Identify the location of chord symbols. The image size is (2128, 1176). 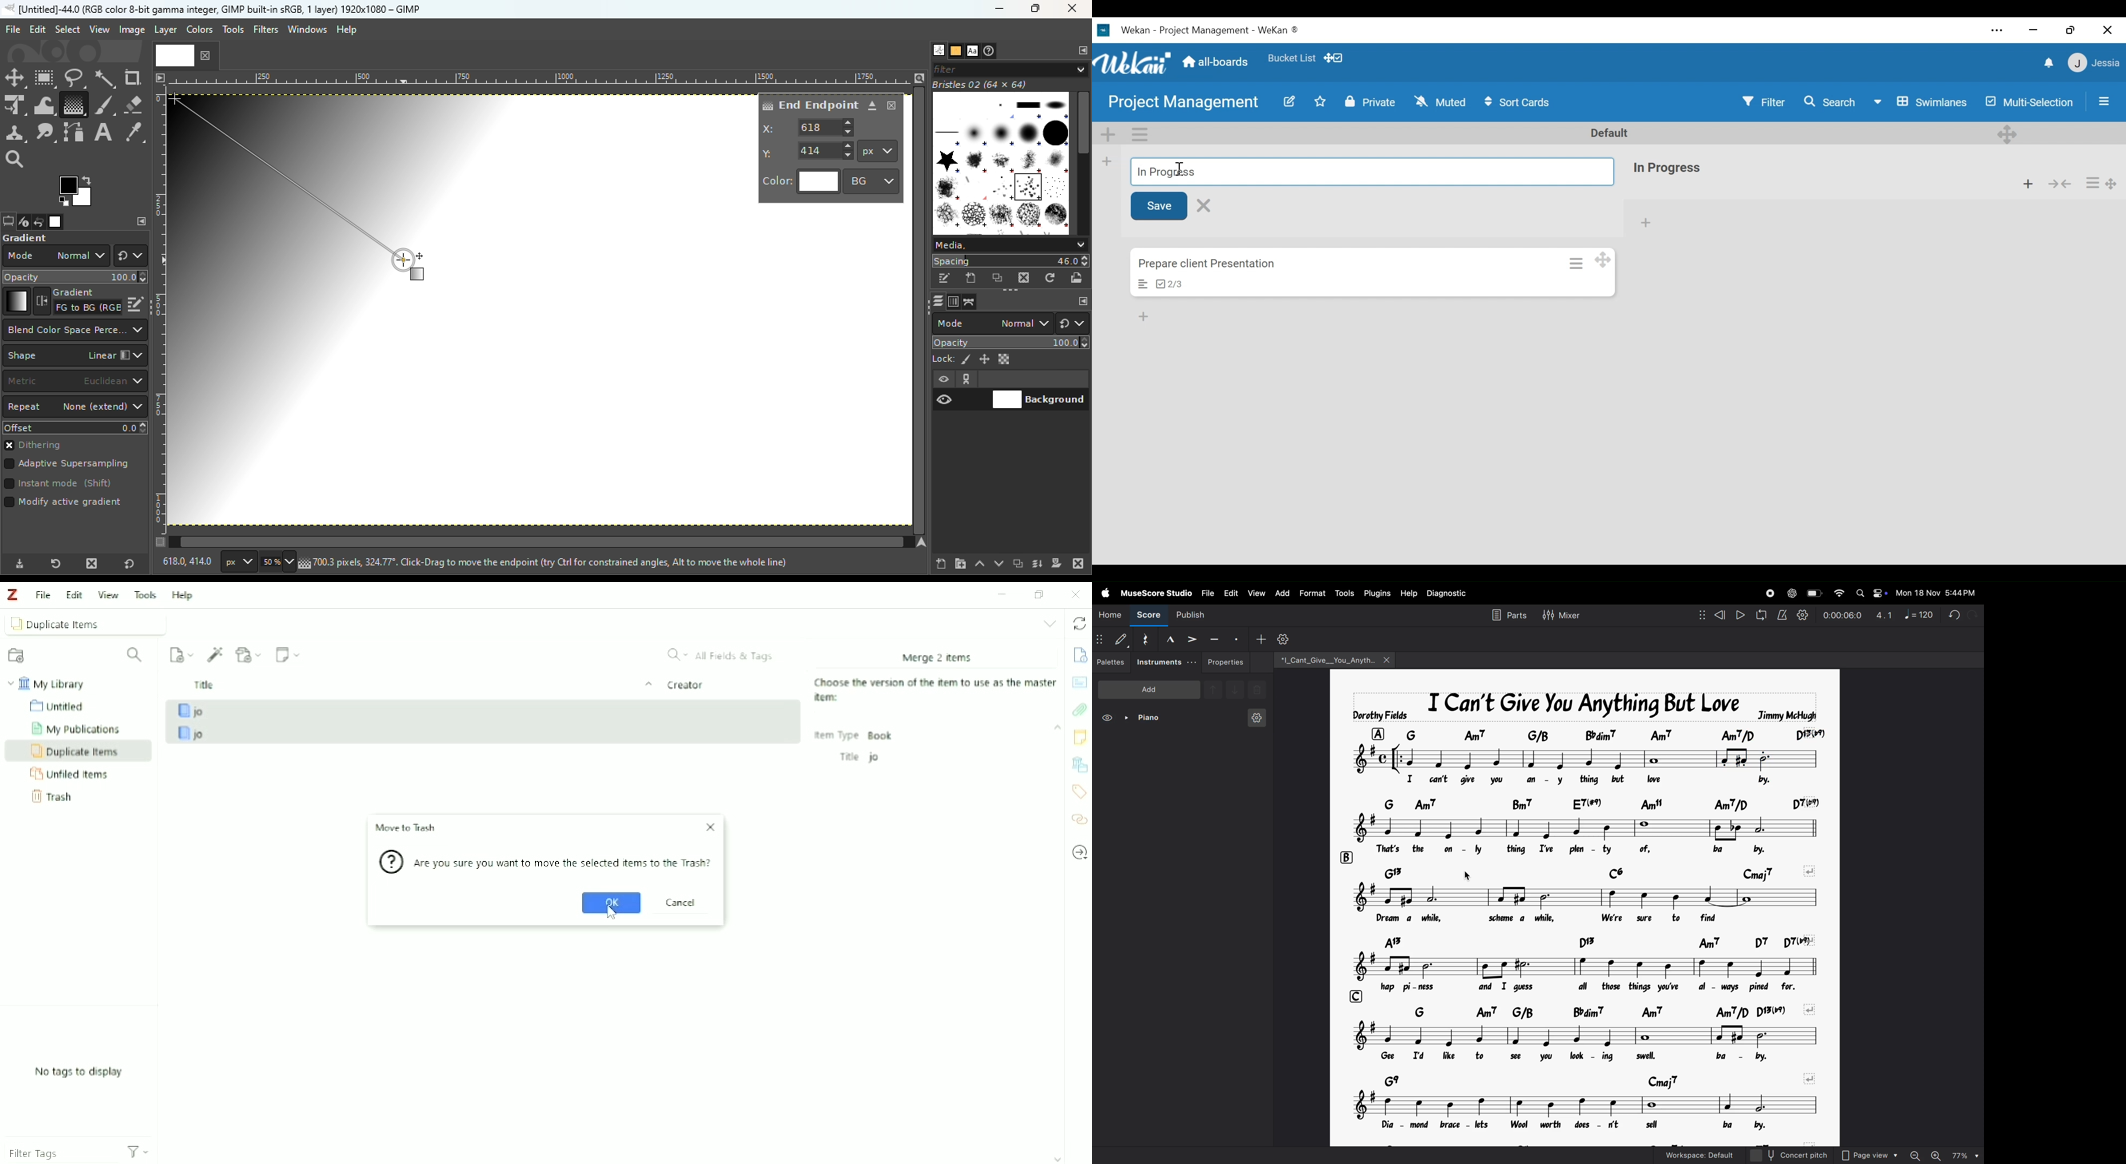
(1594, 1079).